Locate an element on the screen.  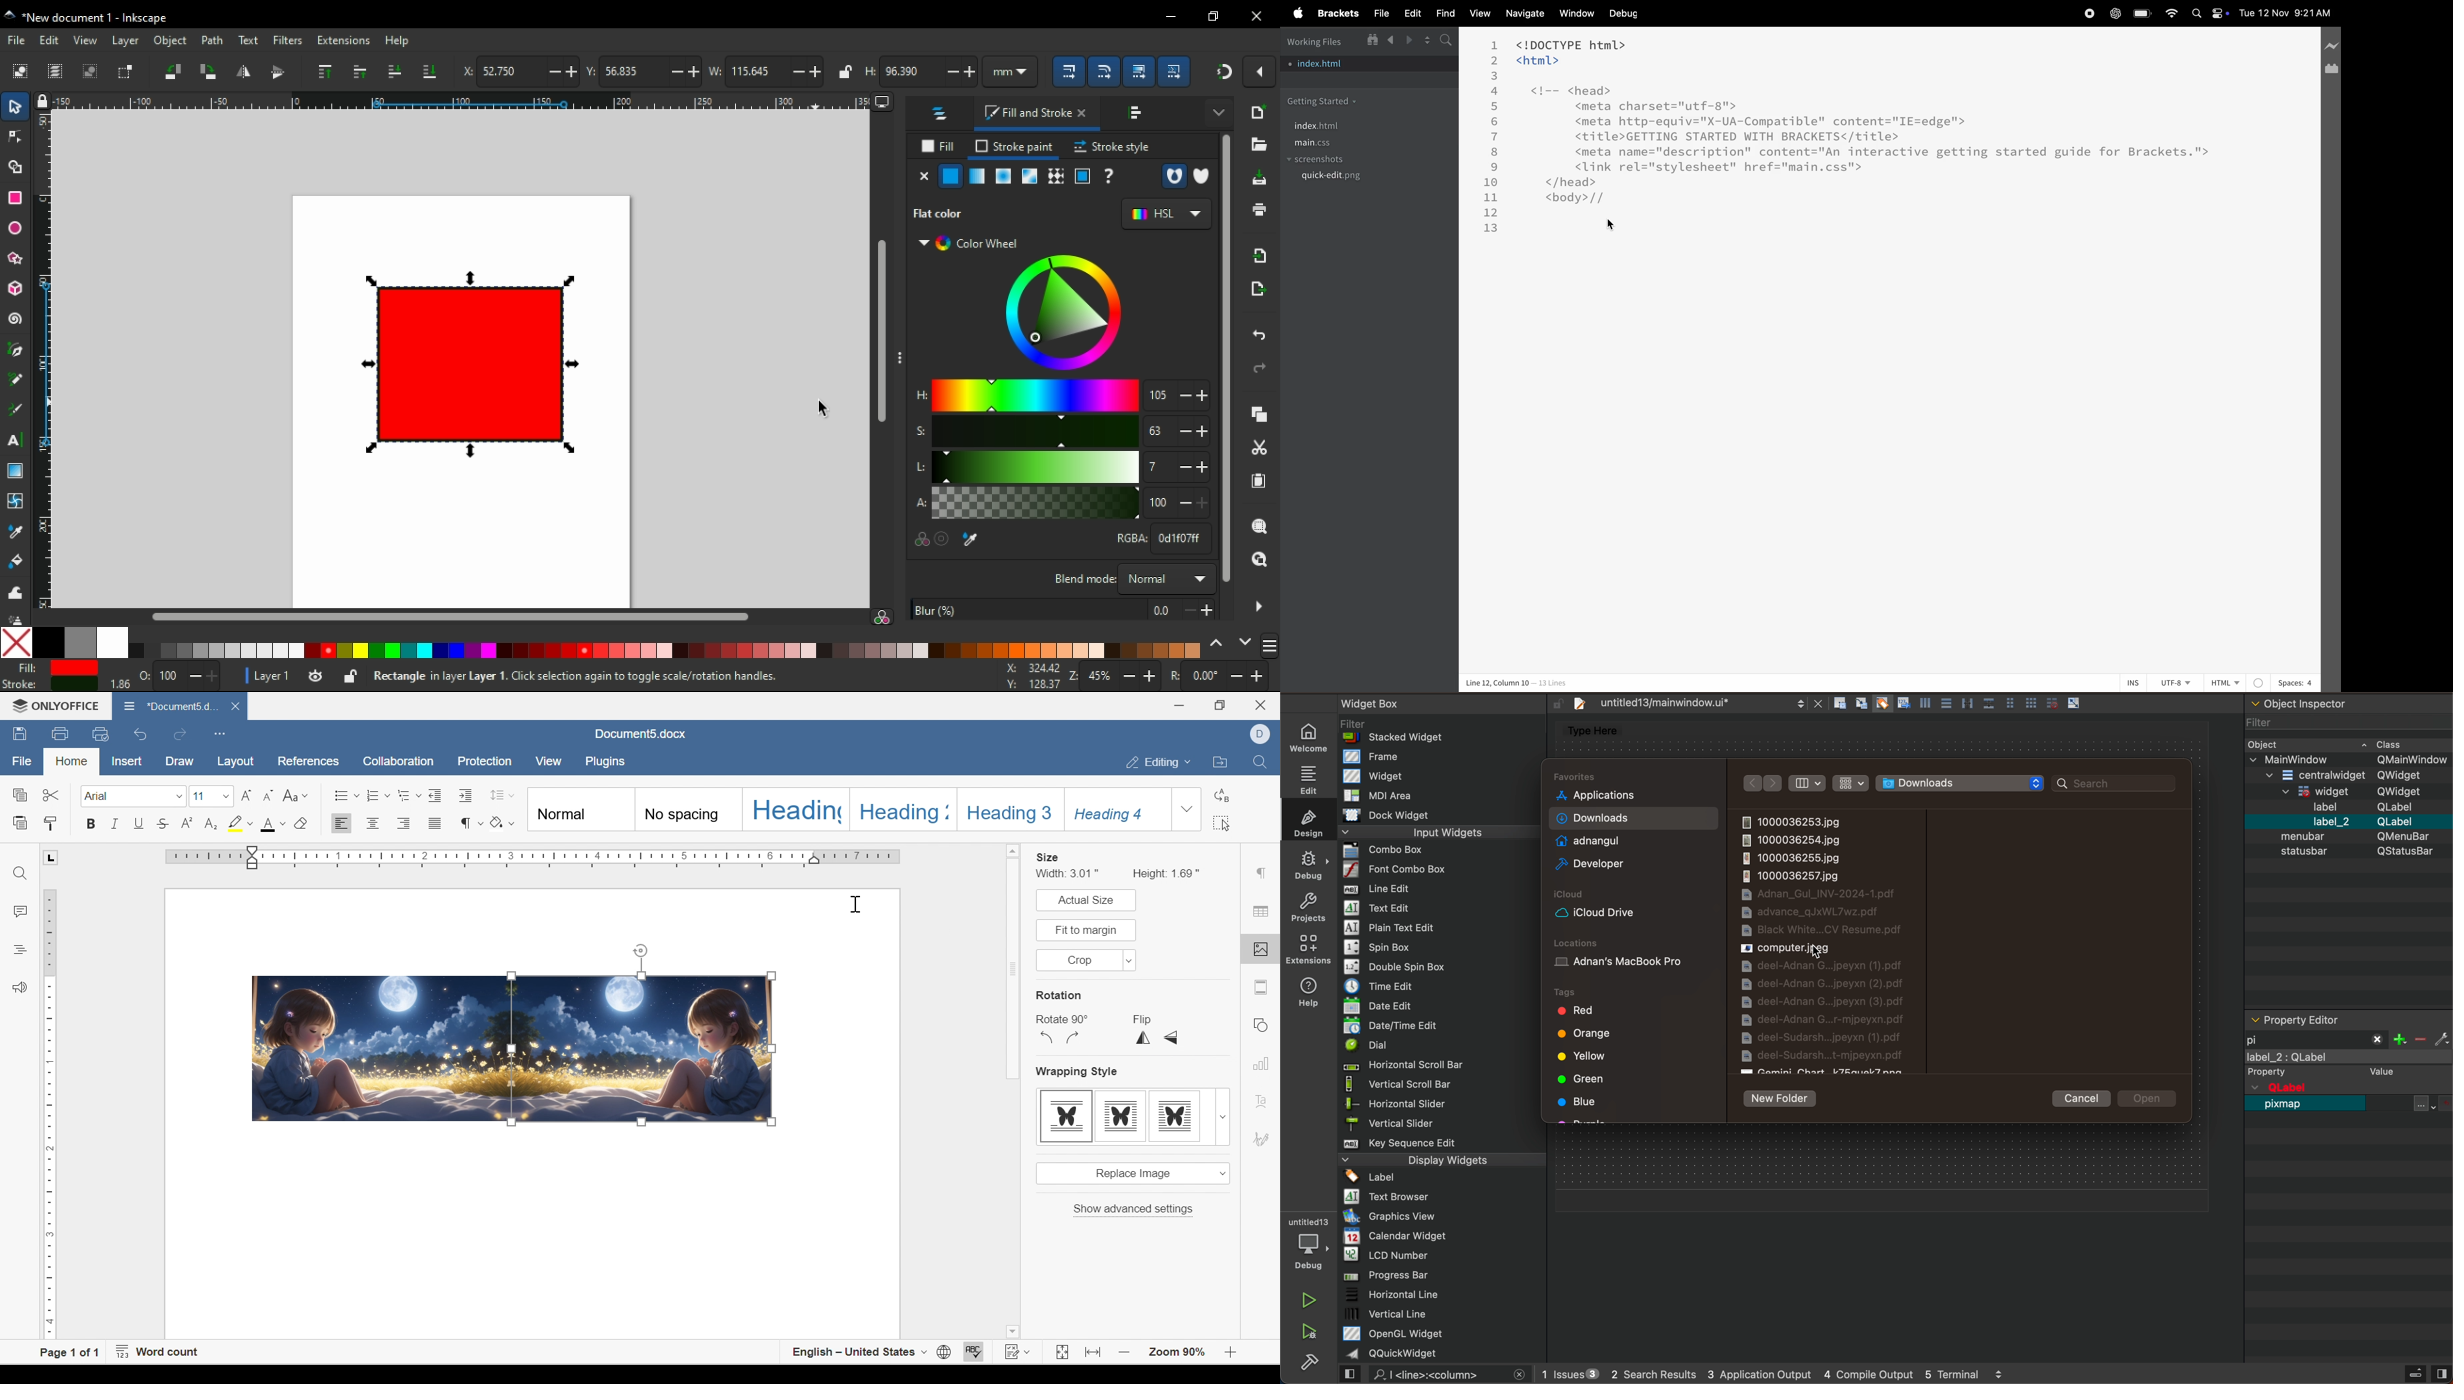
width: 3.01 is located at coordinates (1070, 873).